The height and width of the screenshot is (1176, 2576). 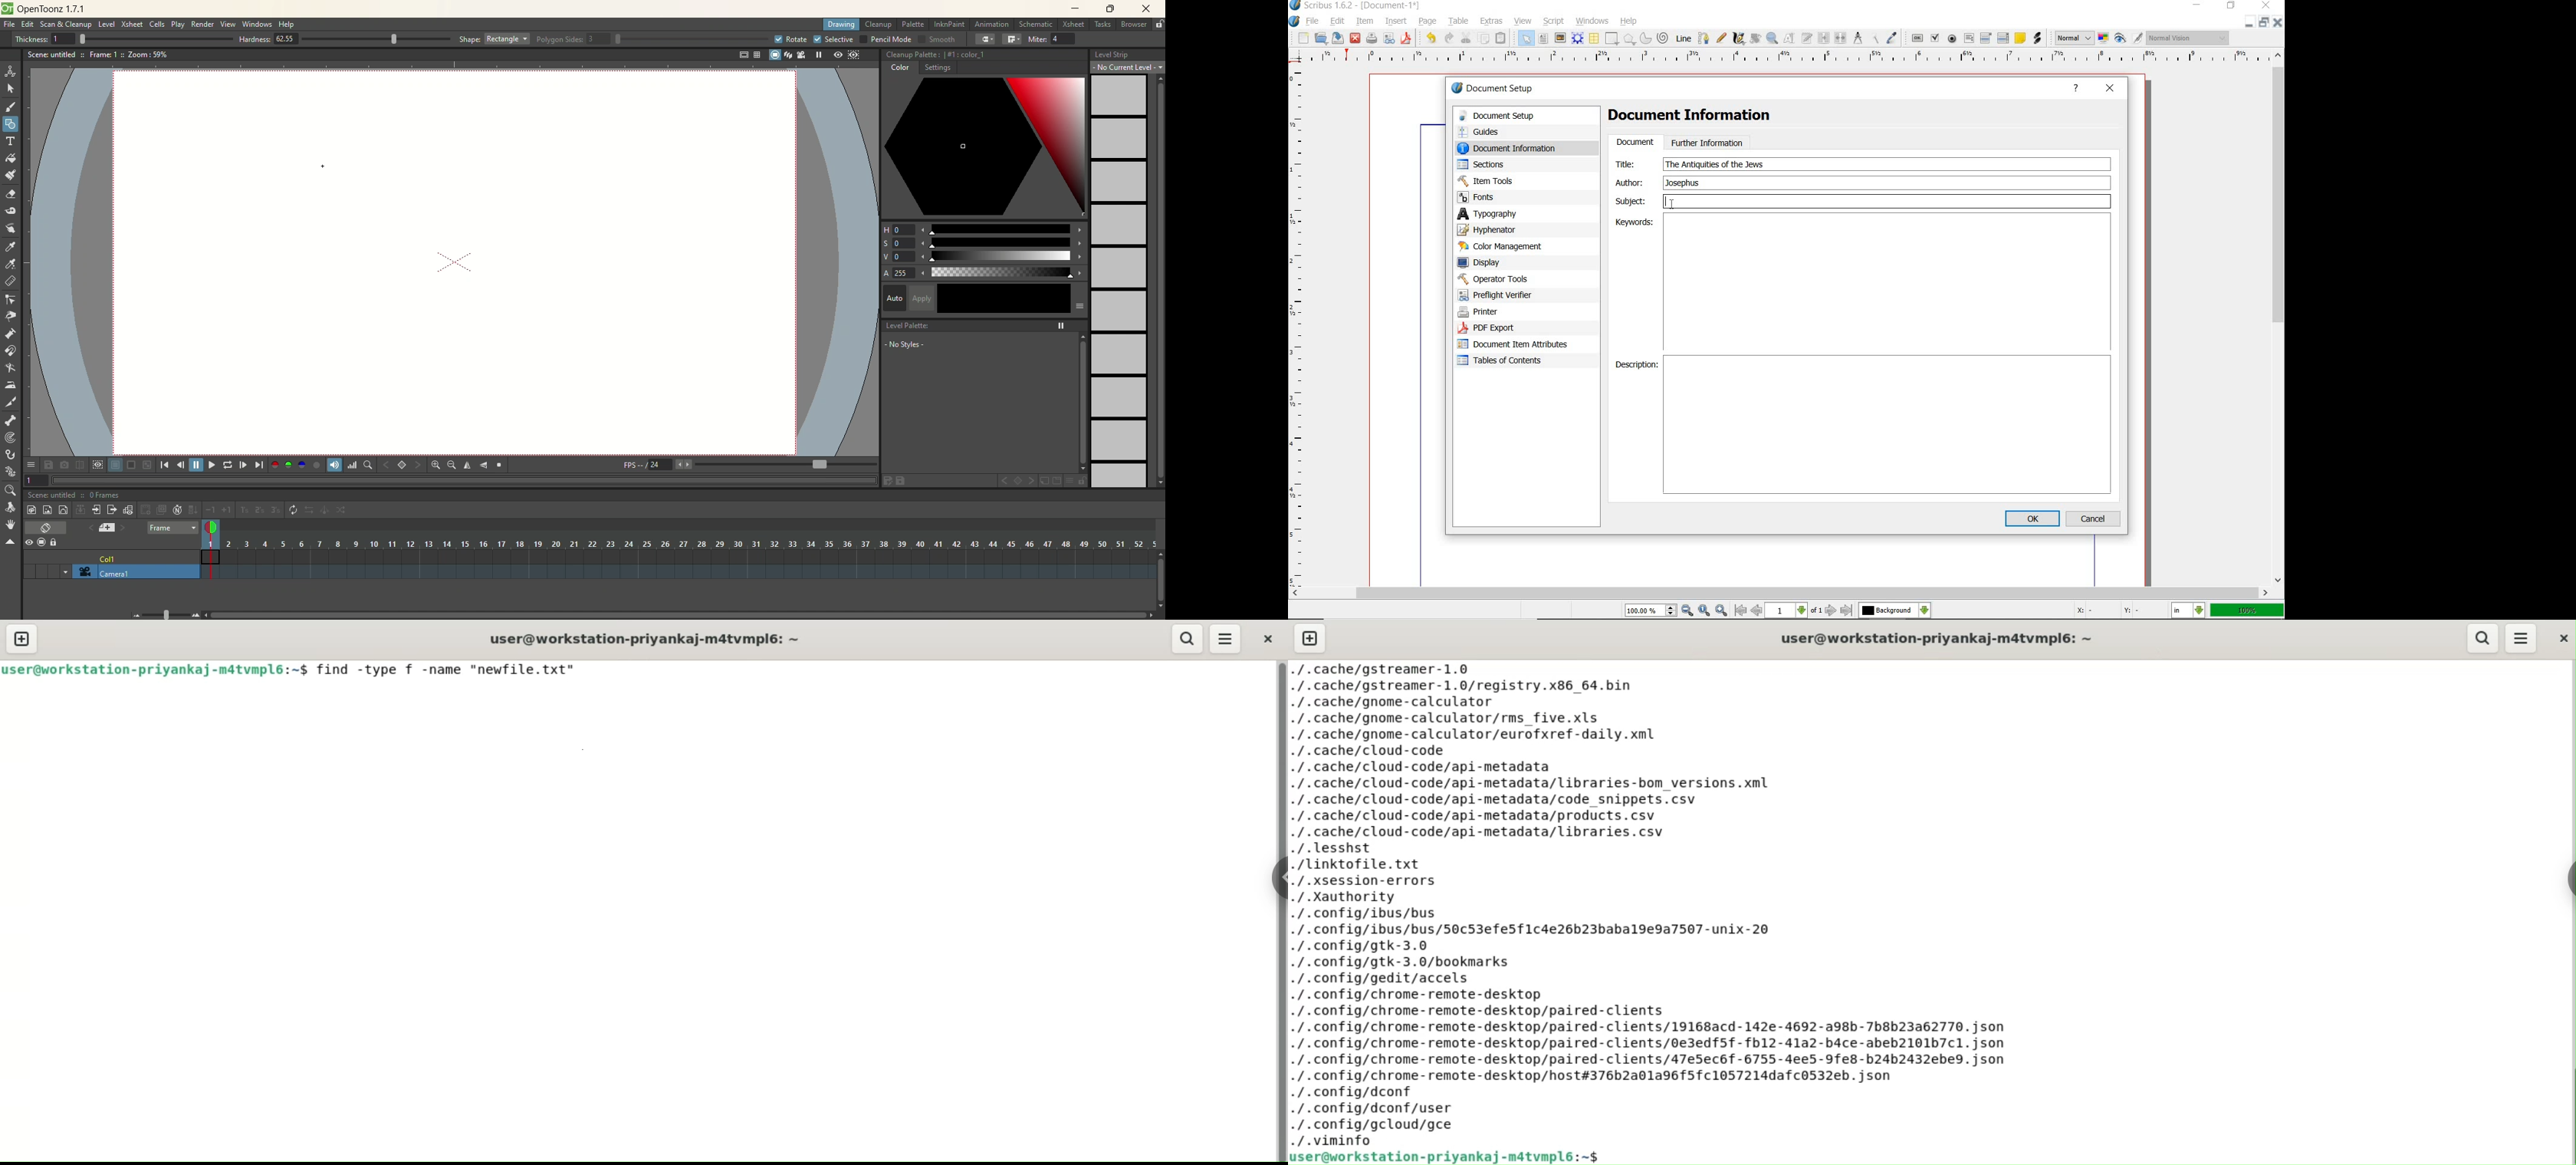 What do you see at coordinates (333, 464) in the screenshot?
I see `soundtrack` at bounding box center [333, 464].